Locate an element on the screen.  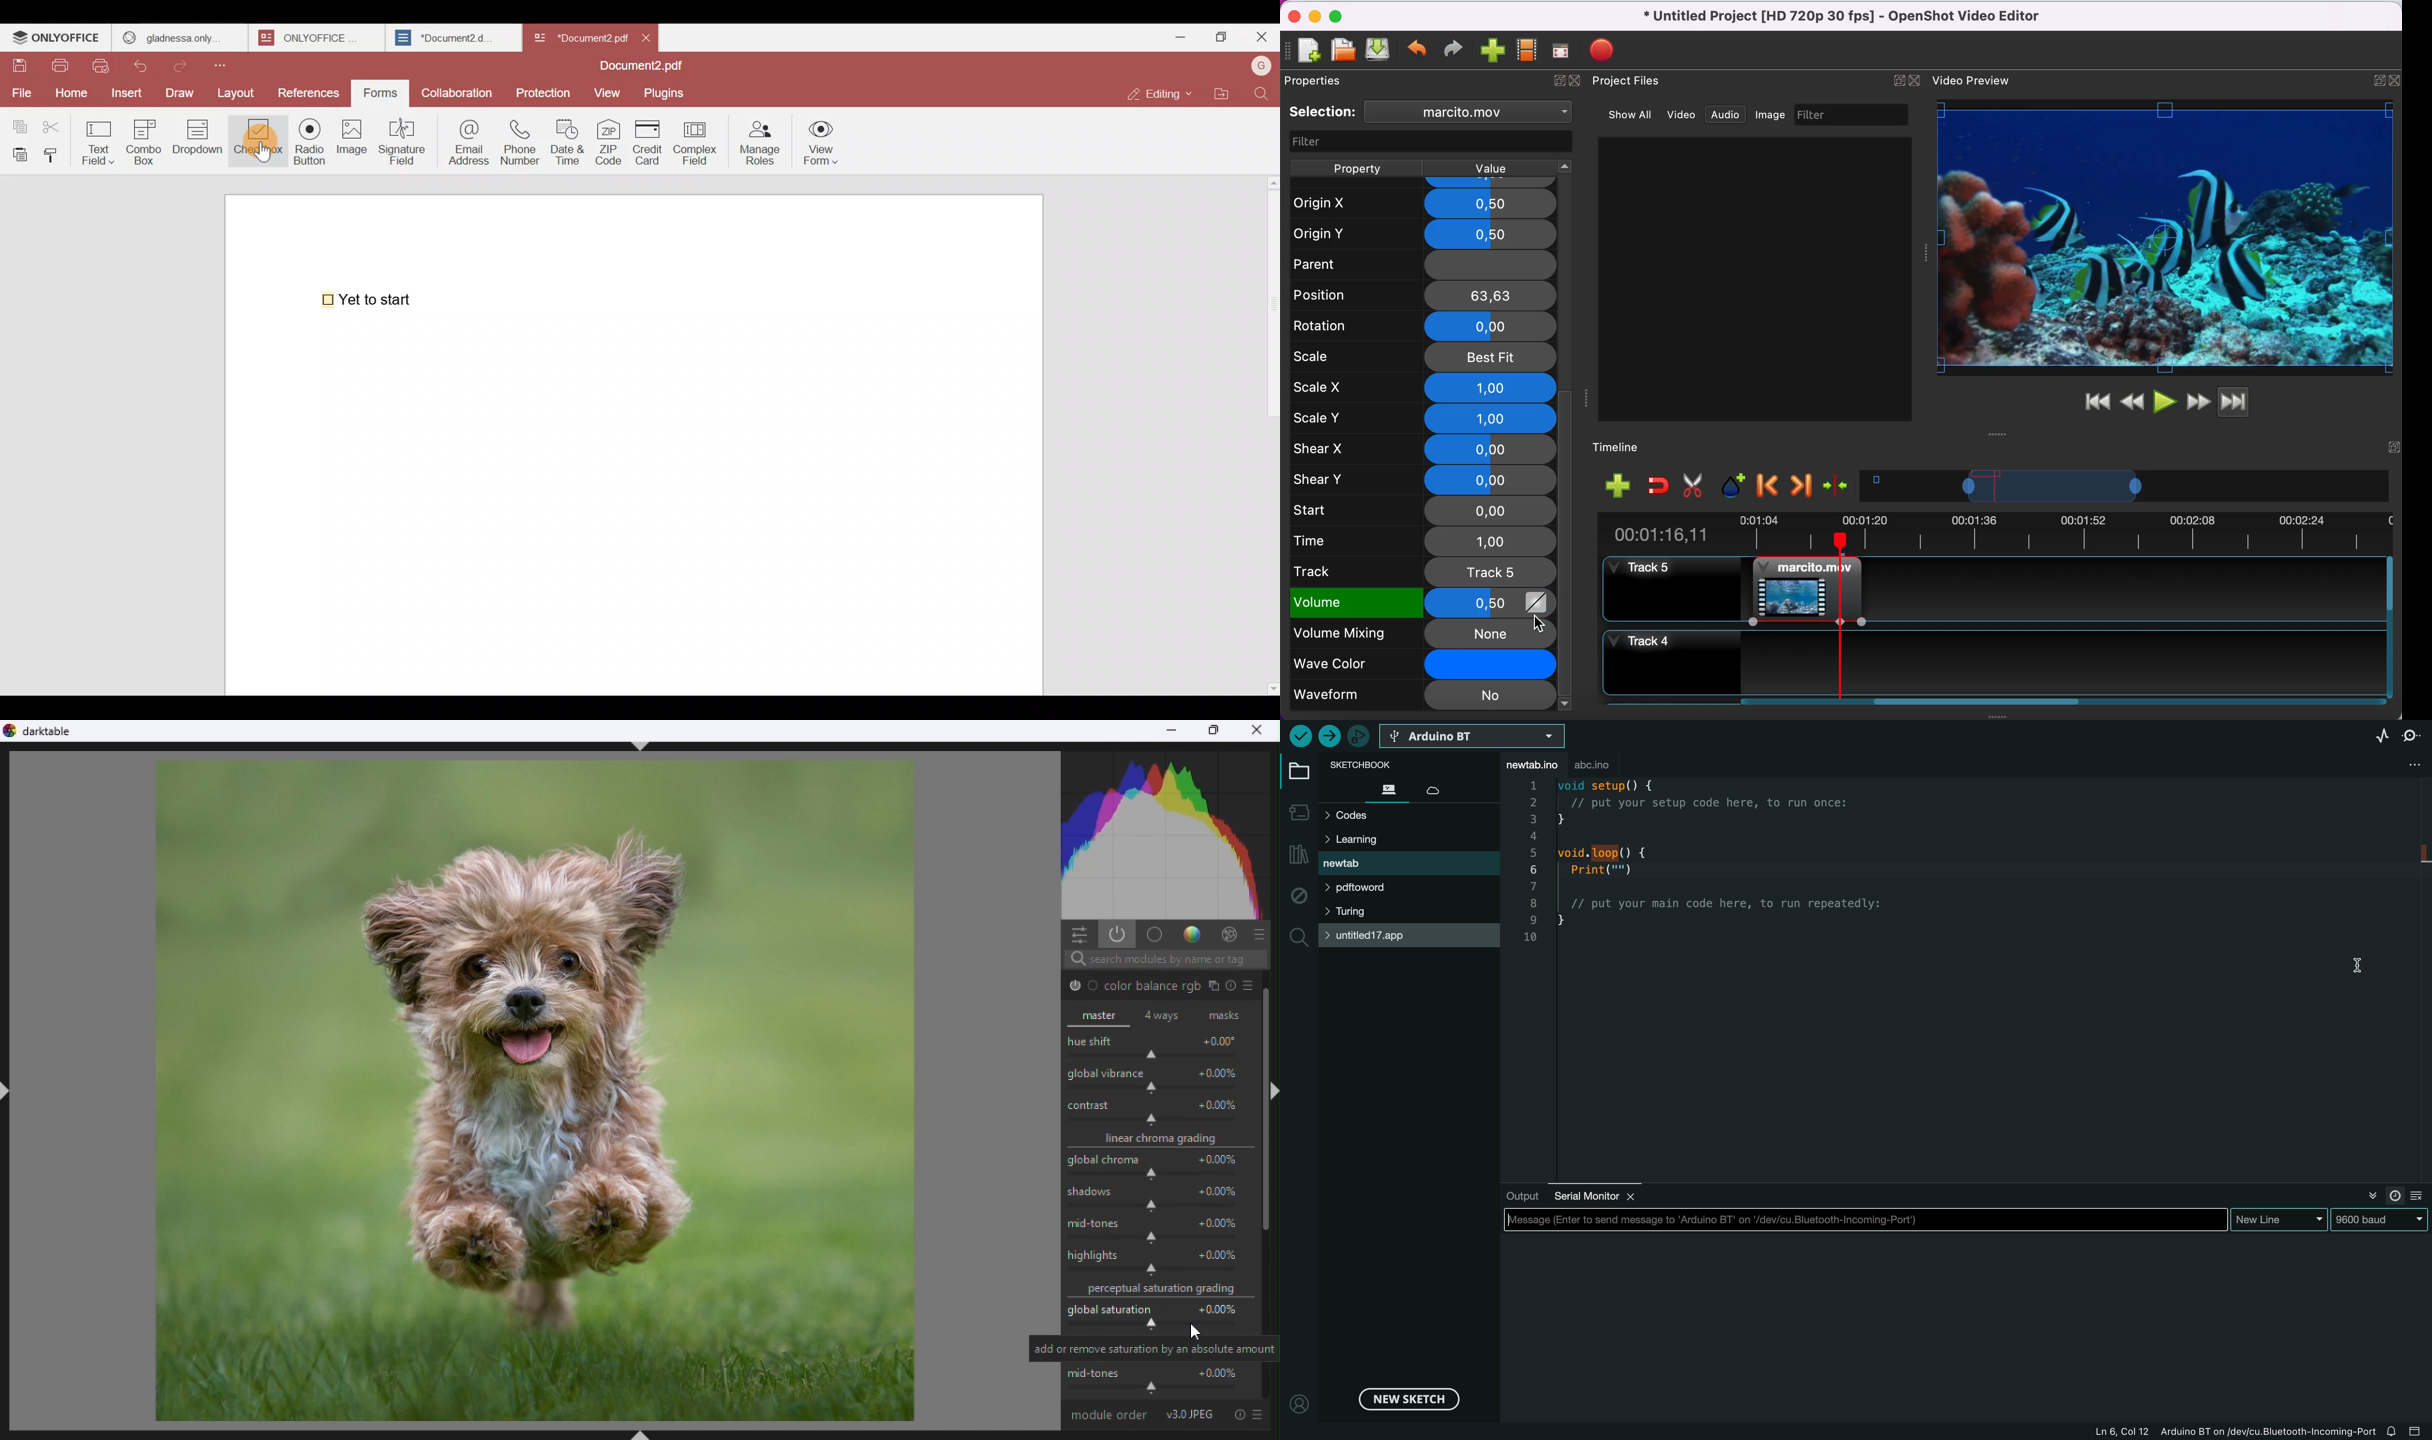
start 0 is located at coordinates (1422, 510).